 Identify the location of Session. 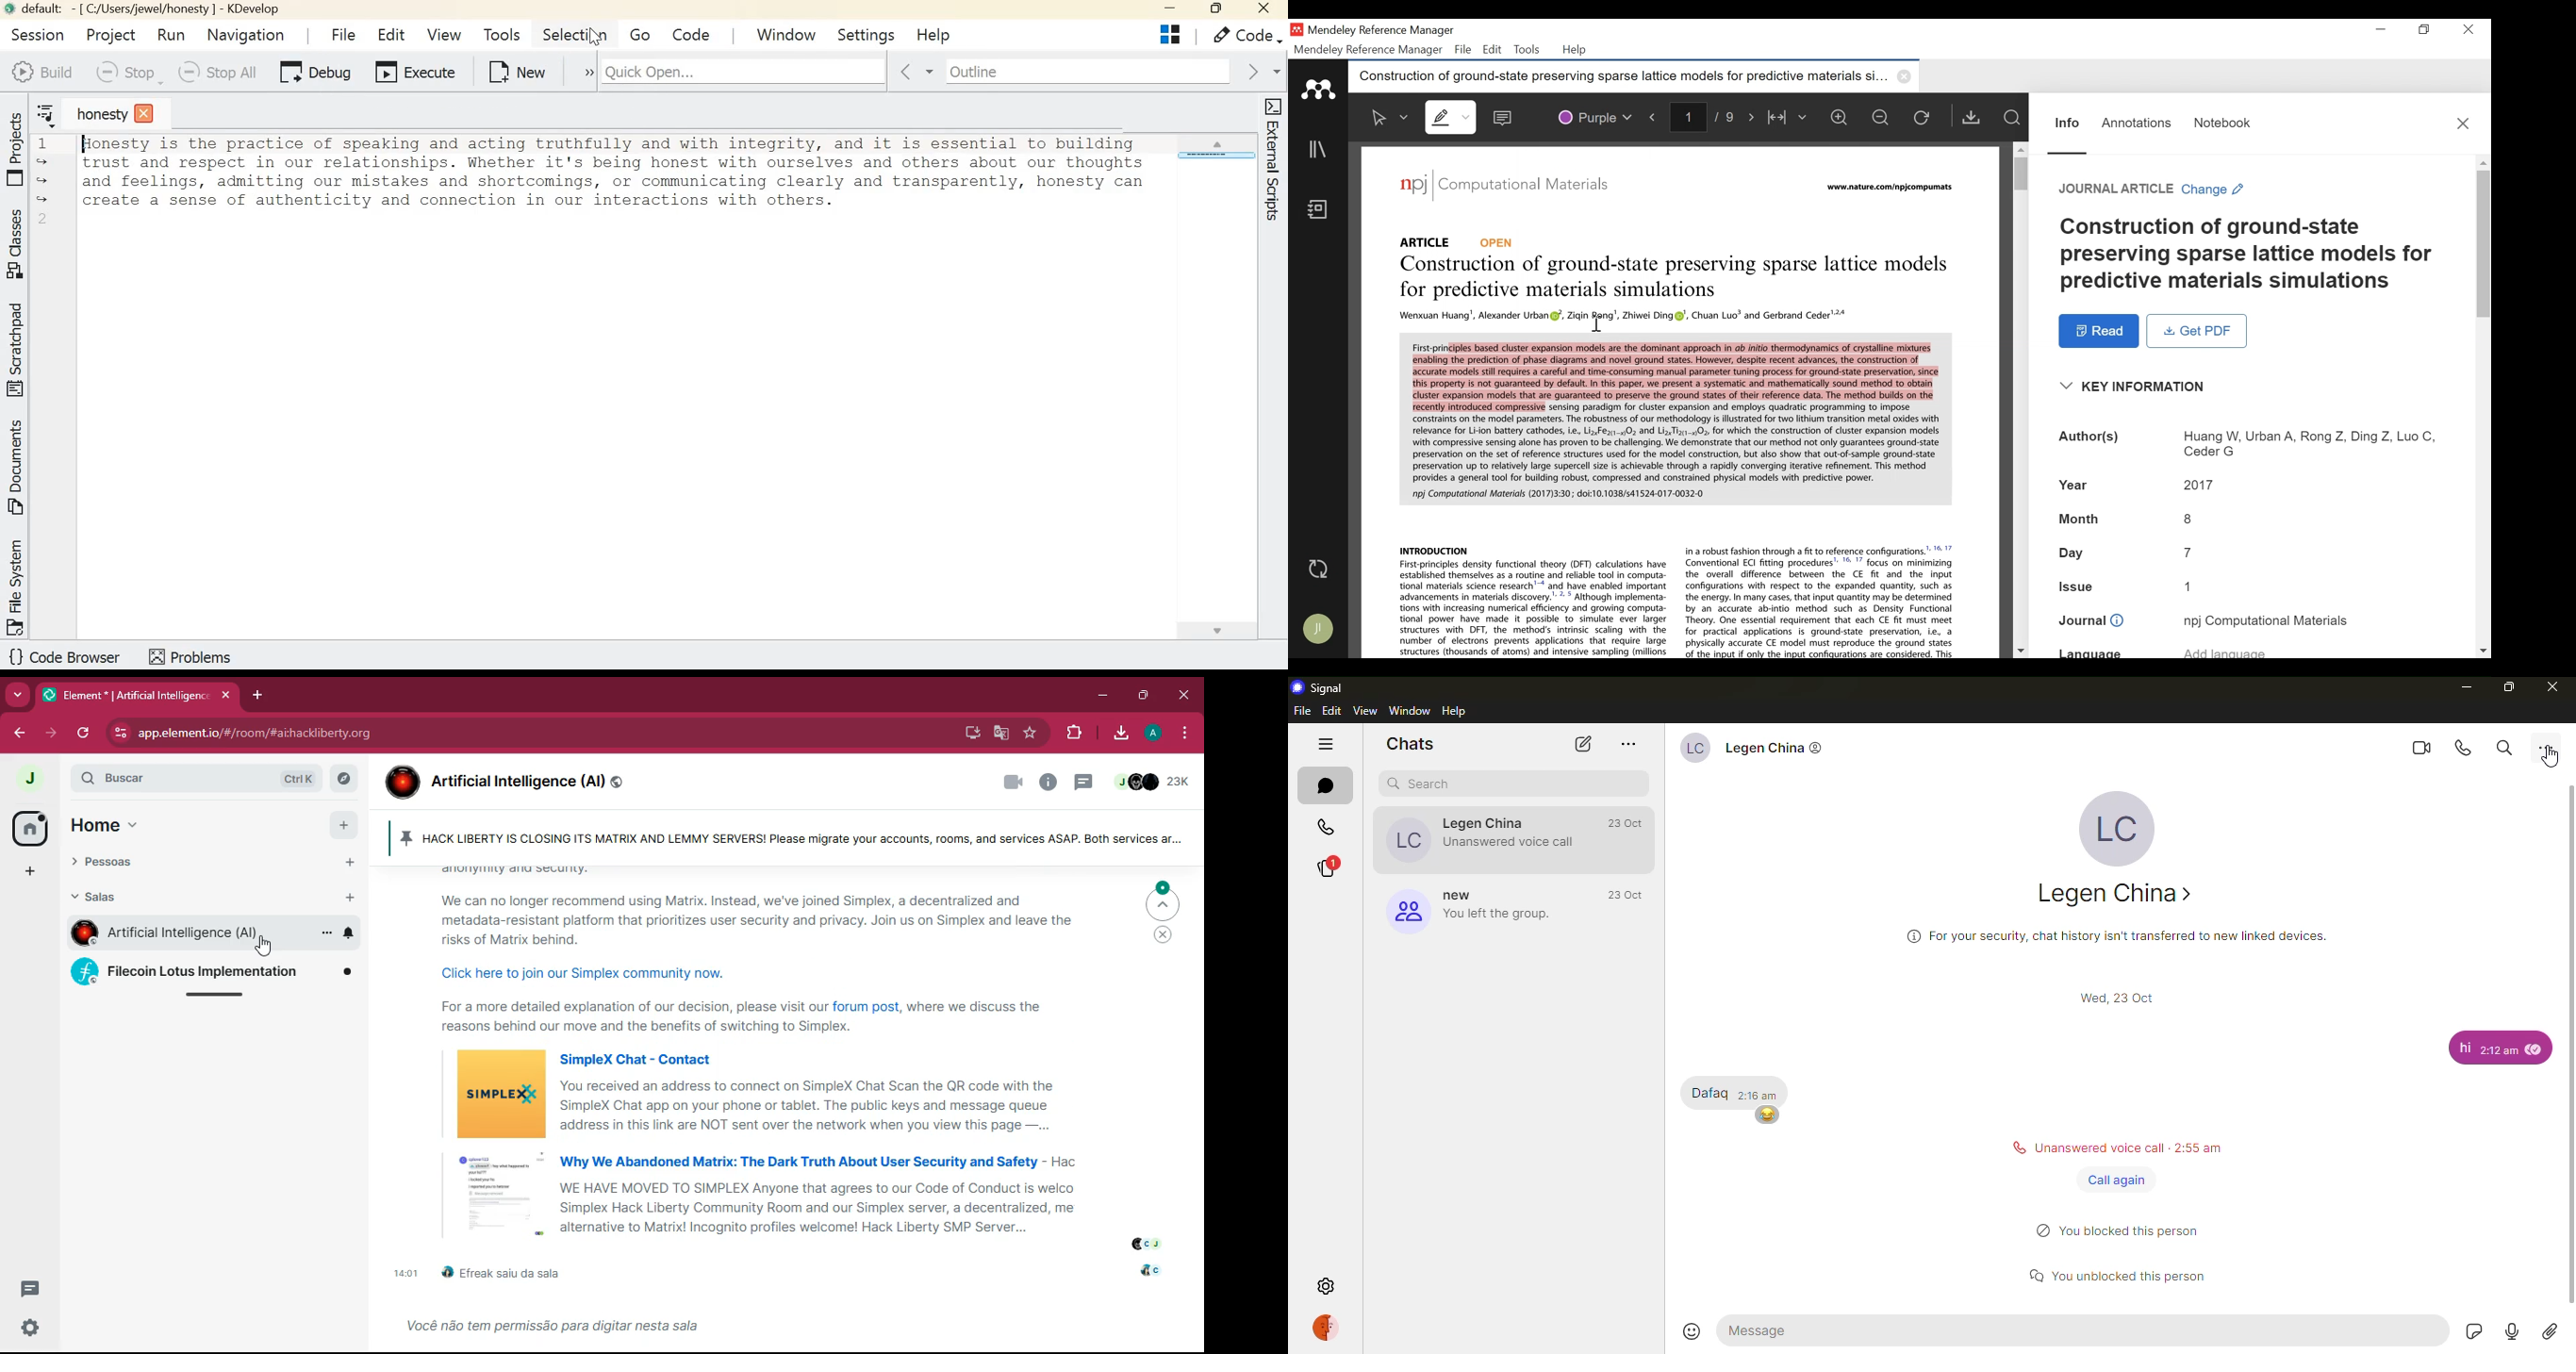
(34, 34).